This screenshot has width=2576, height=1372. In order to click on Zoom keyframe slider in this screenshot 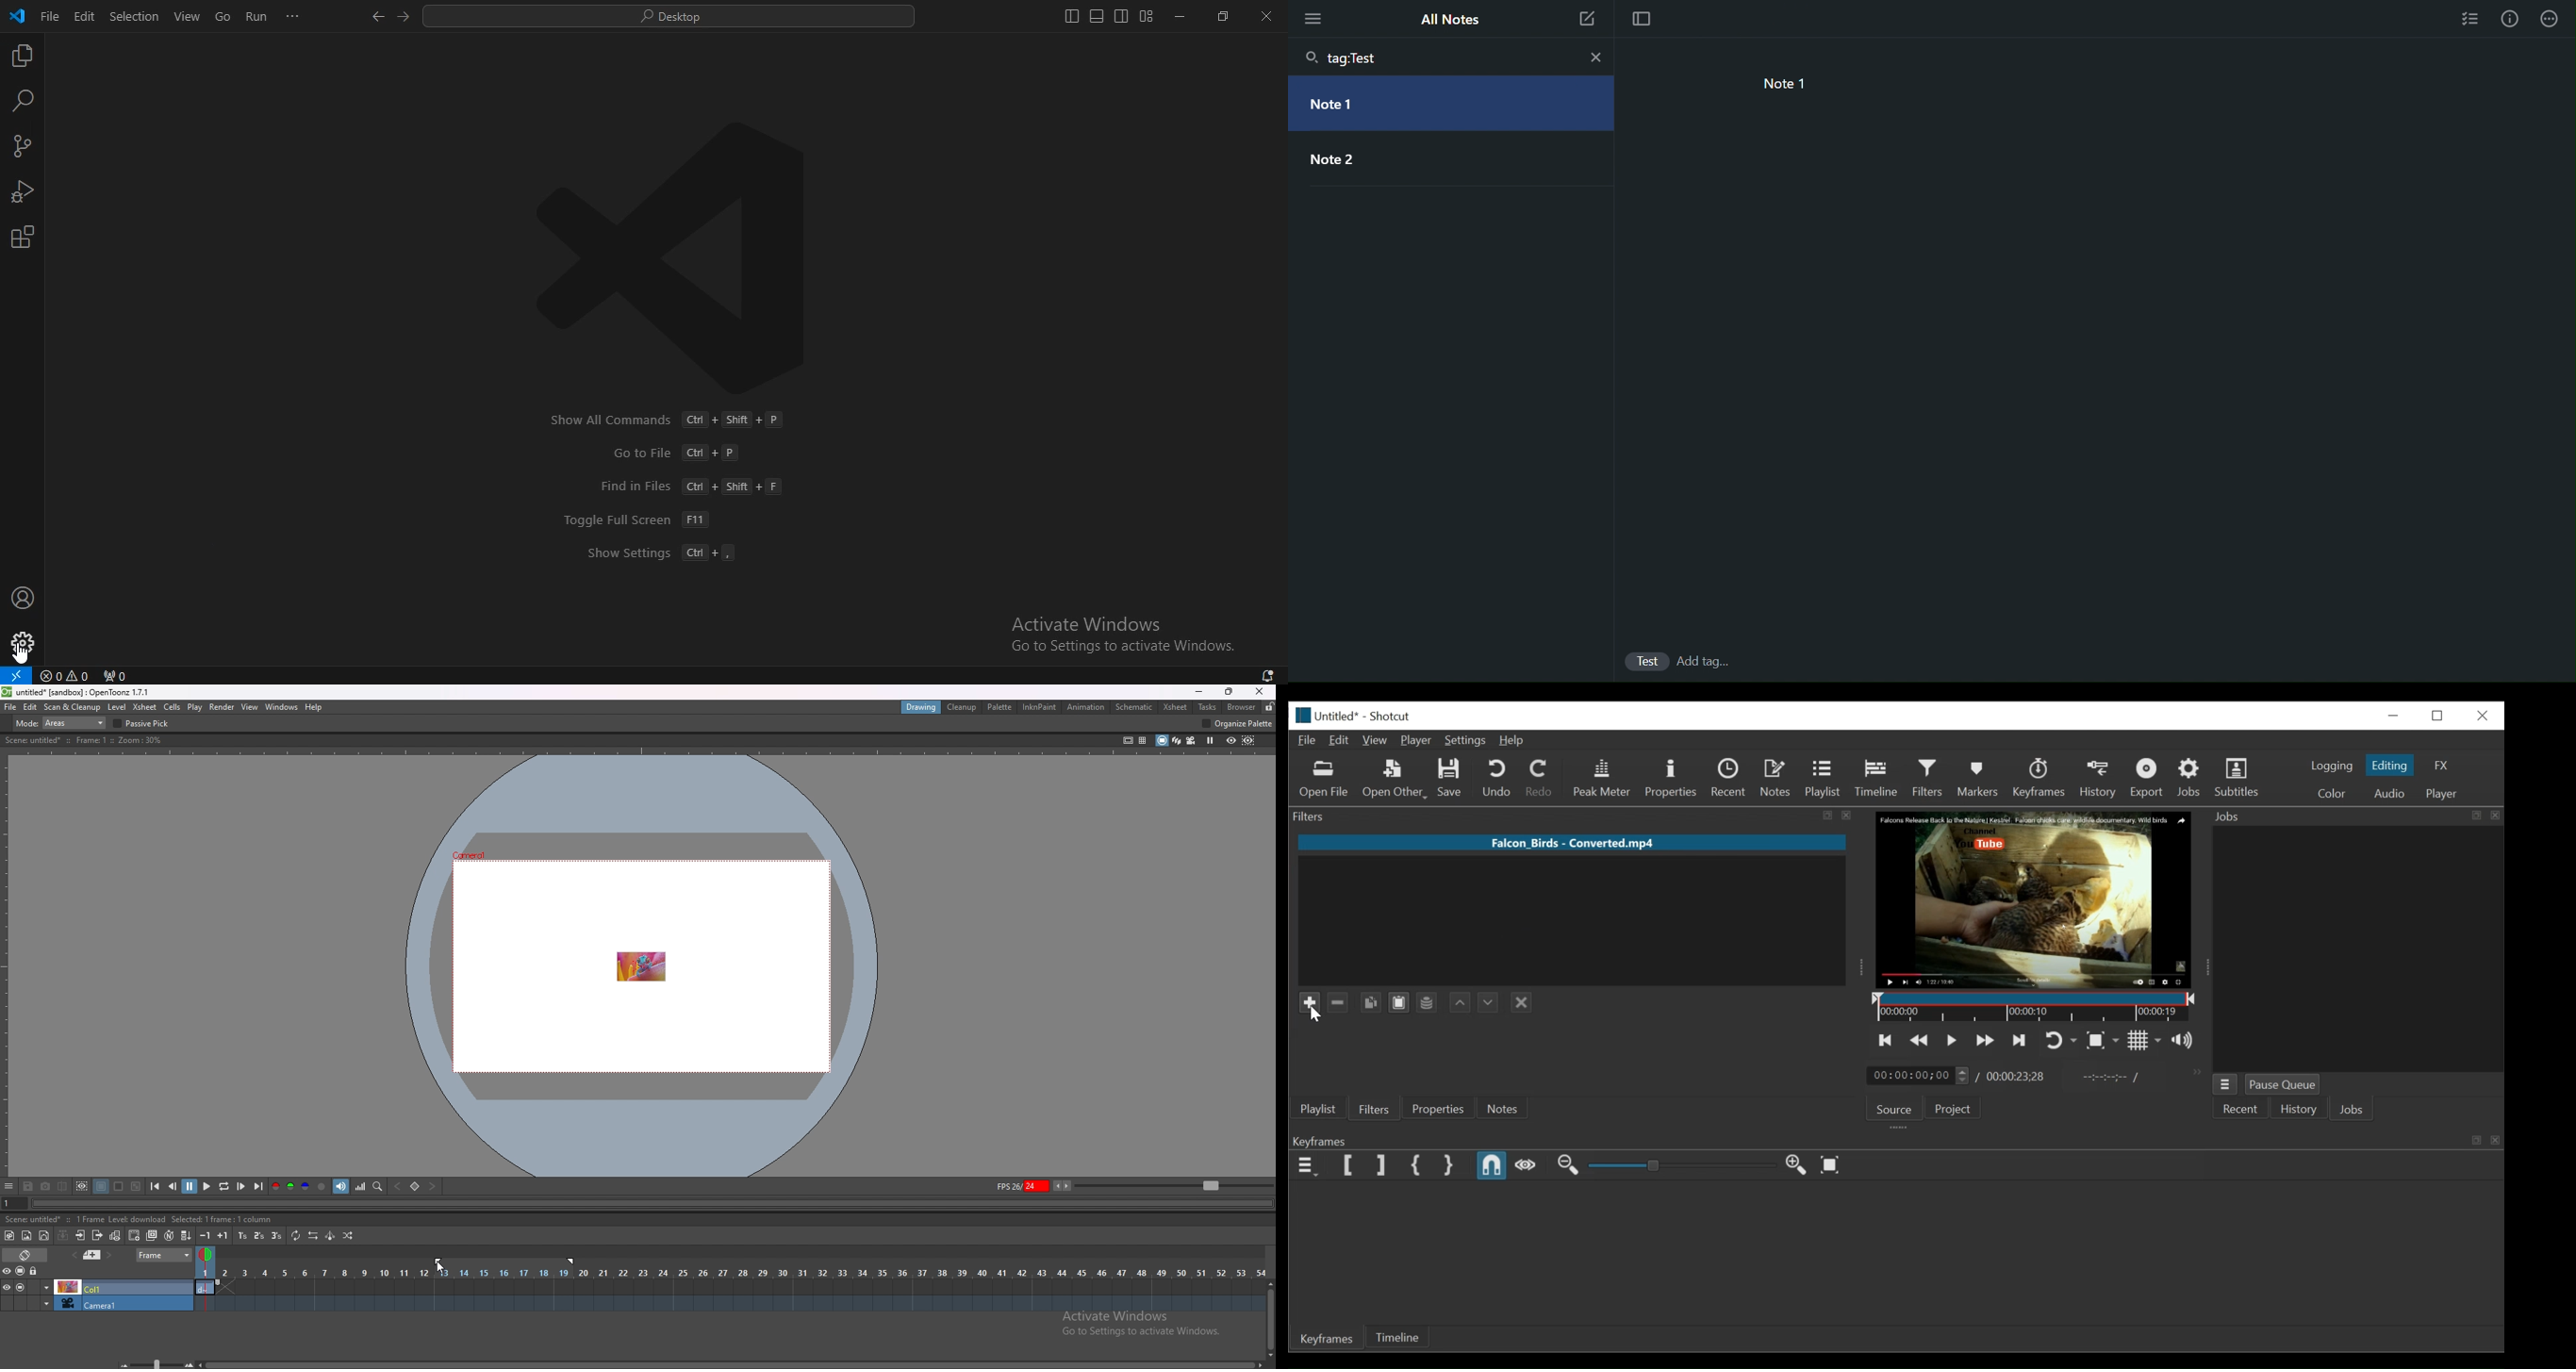, I will do `click(1682, 1166)`.